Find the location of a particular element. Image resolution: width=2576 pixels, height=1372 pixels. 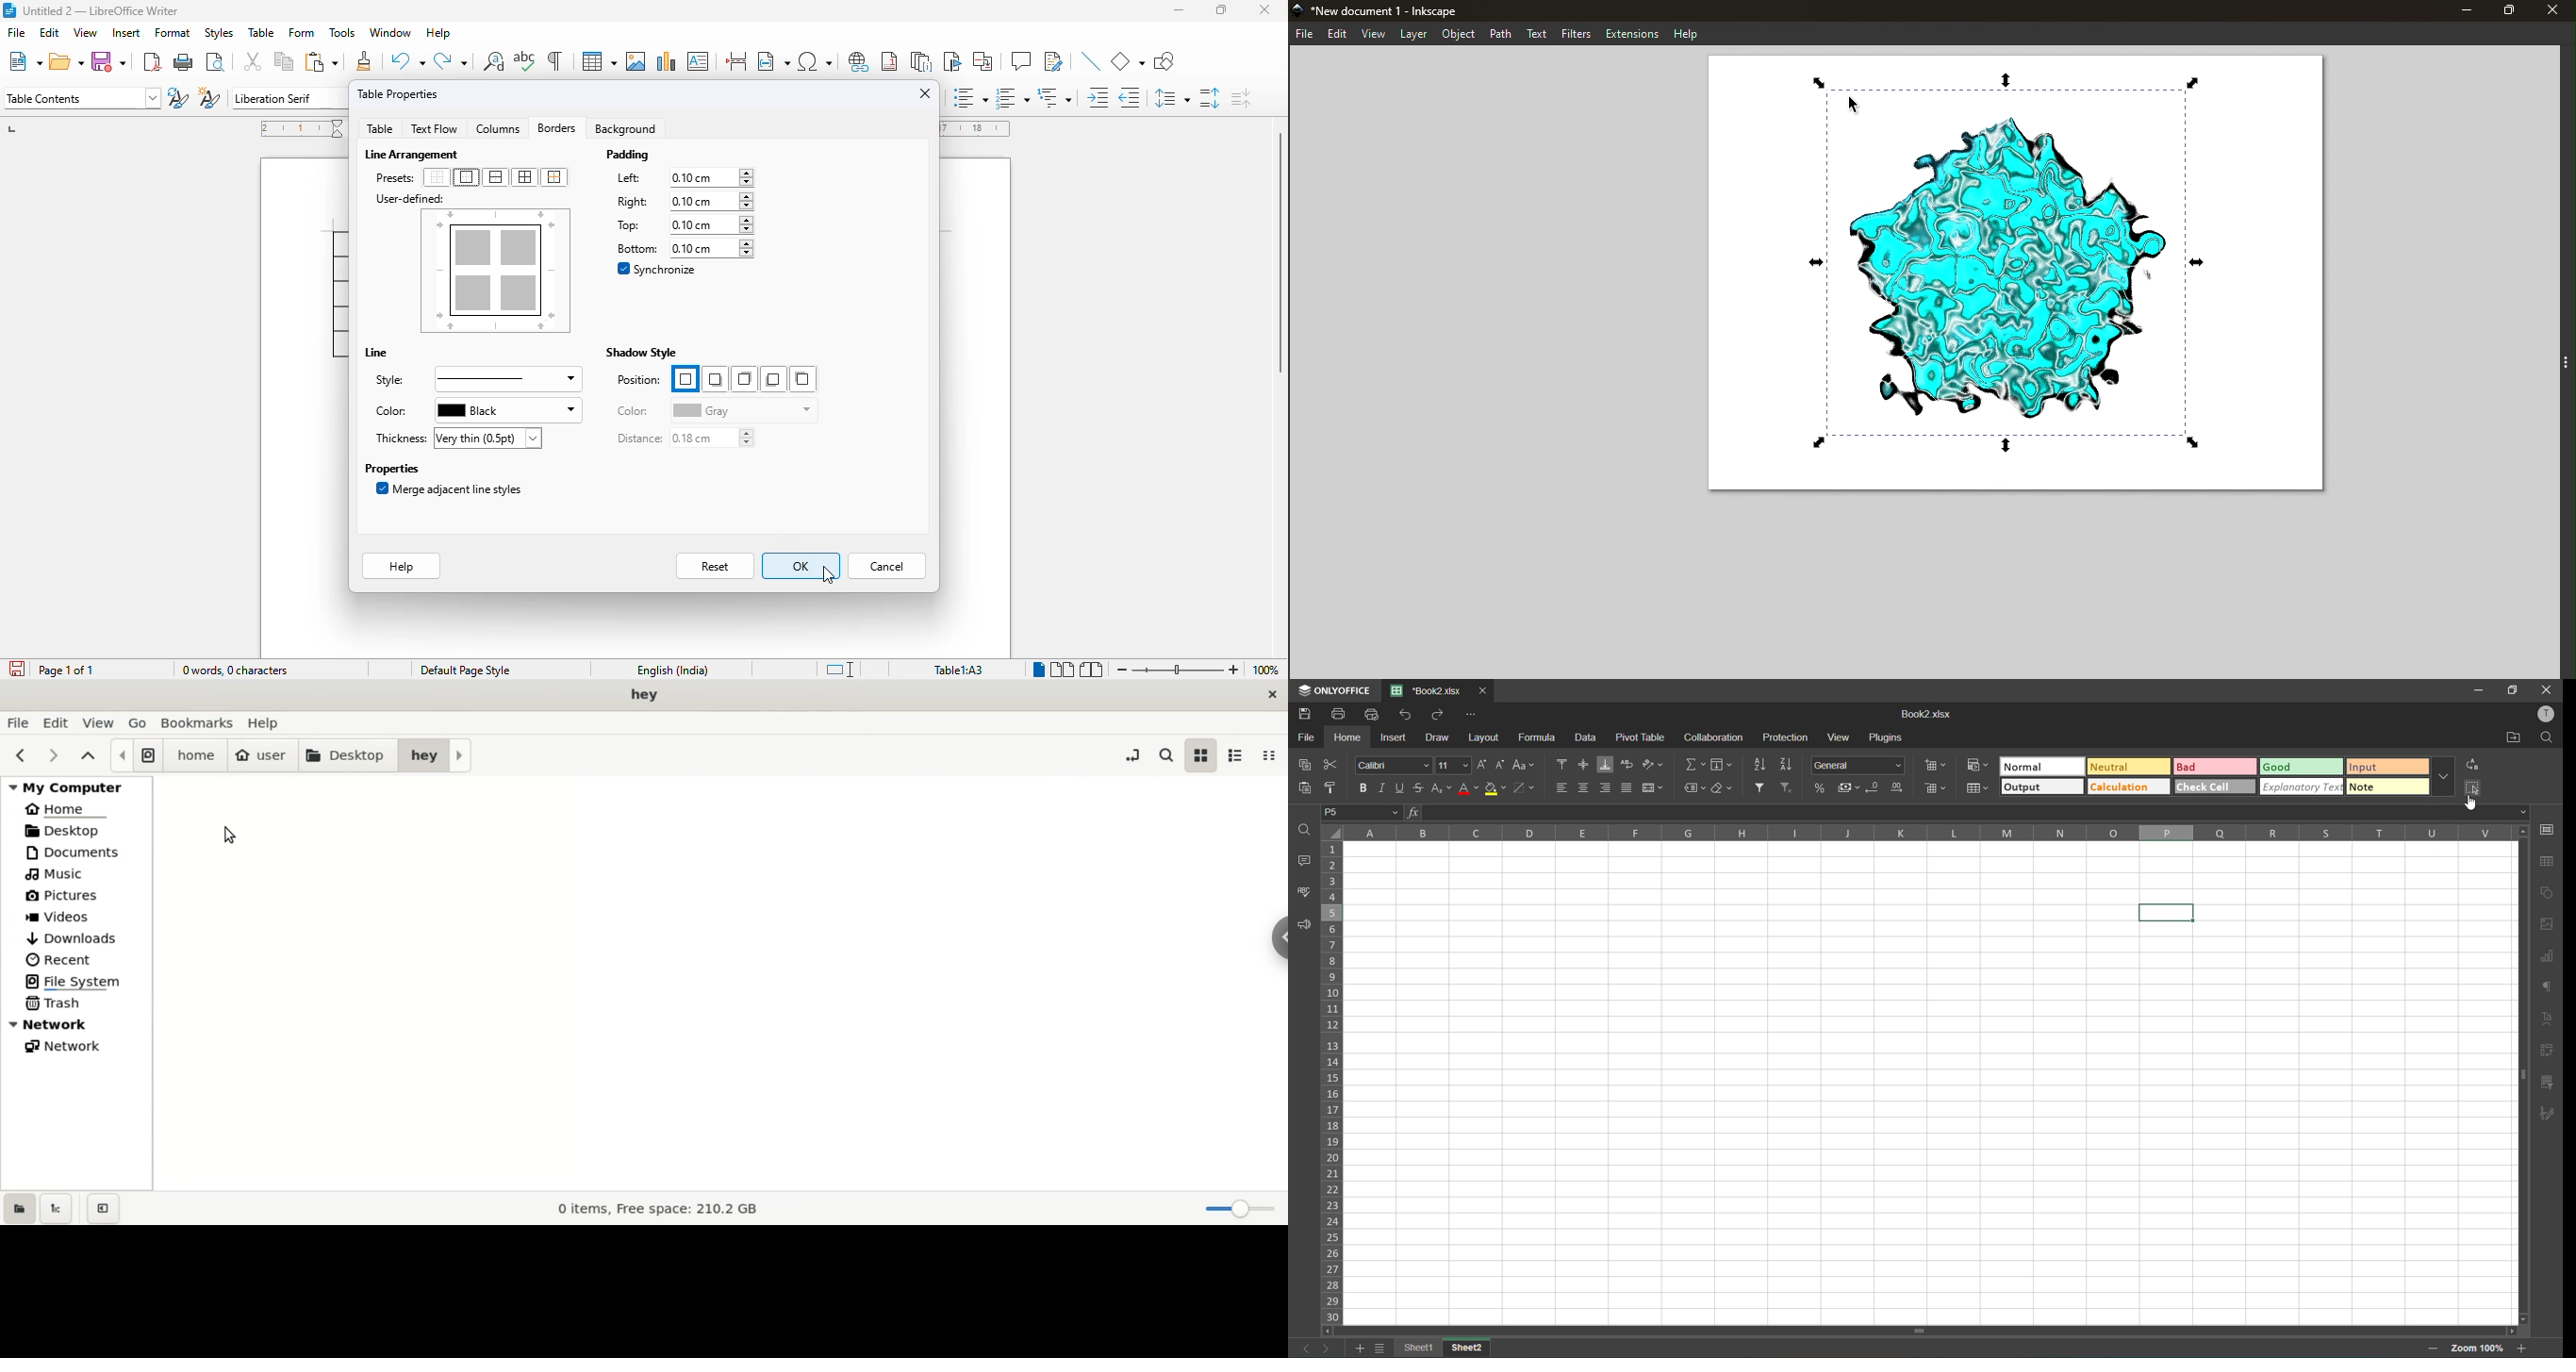

Text is located at coordinates (1538, 35).